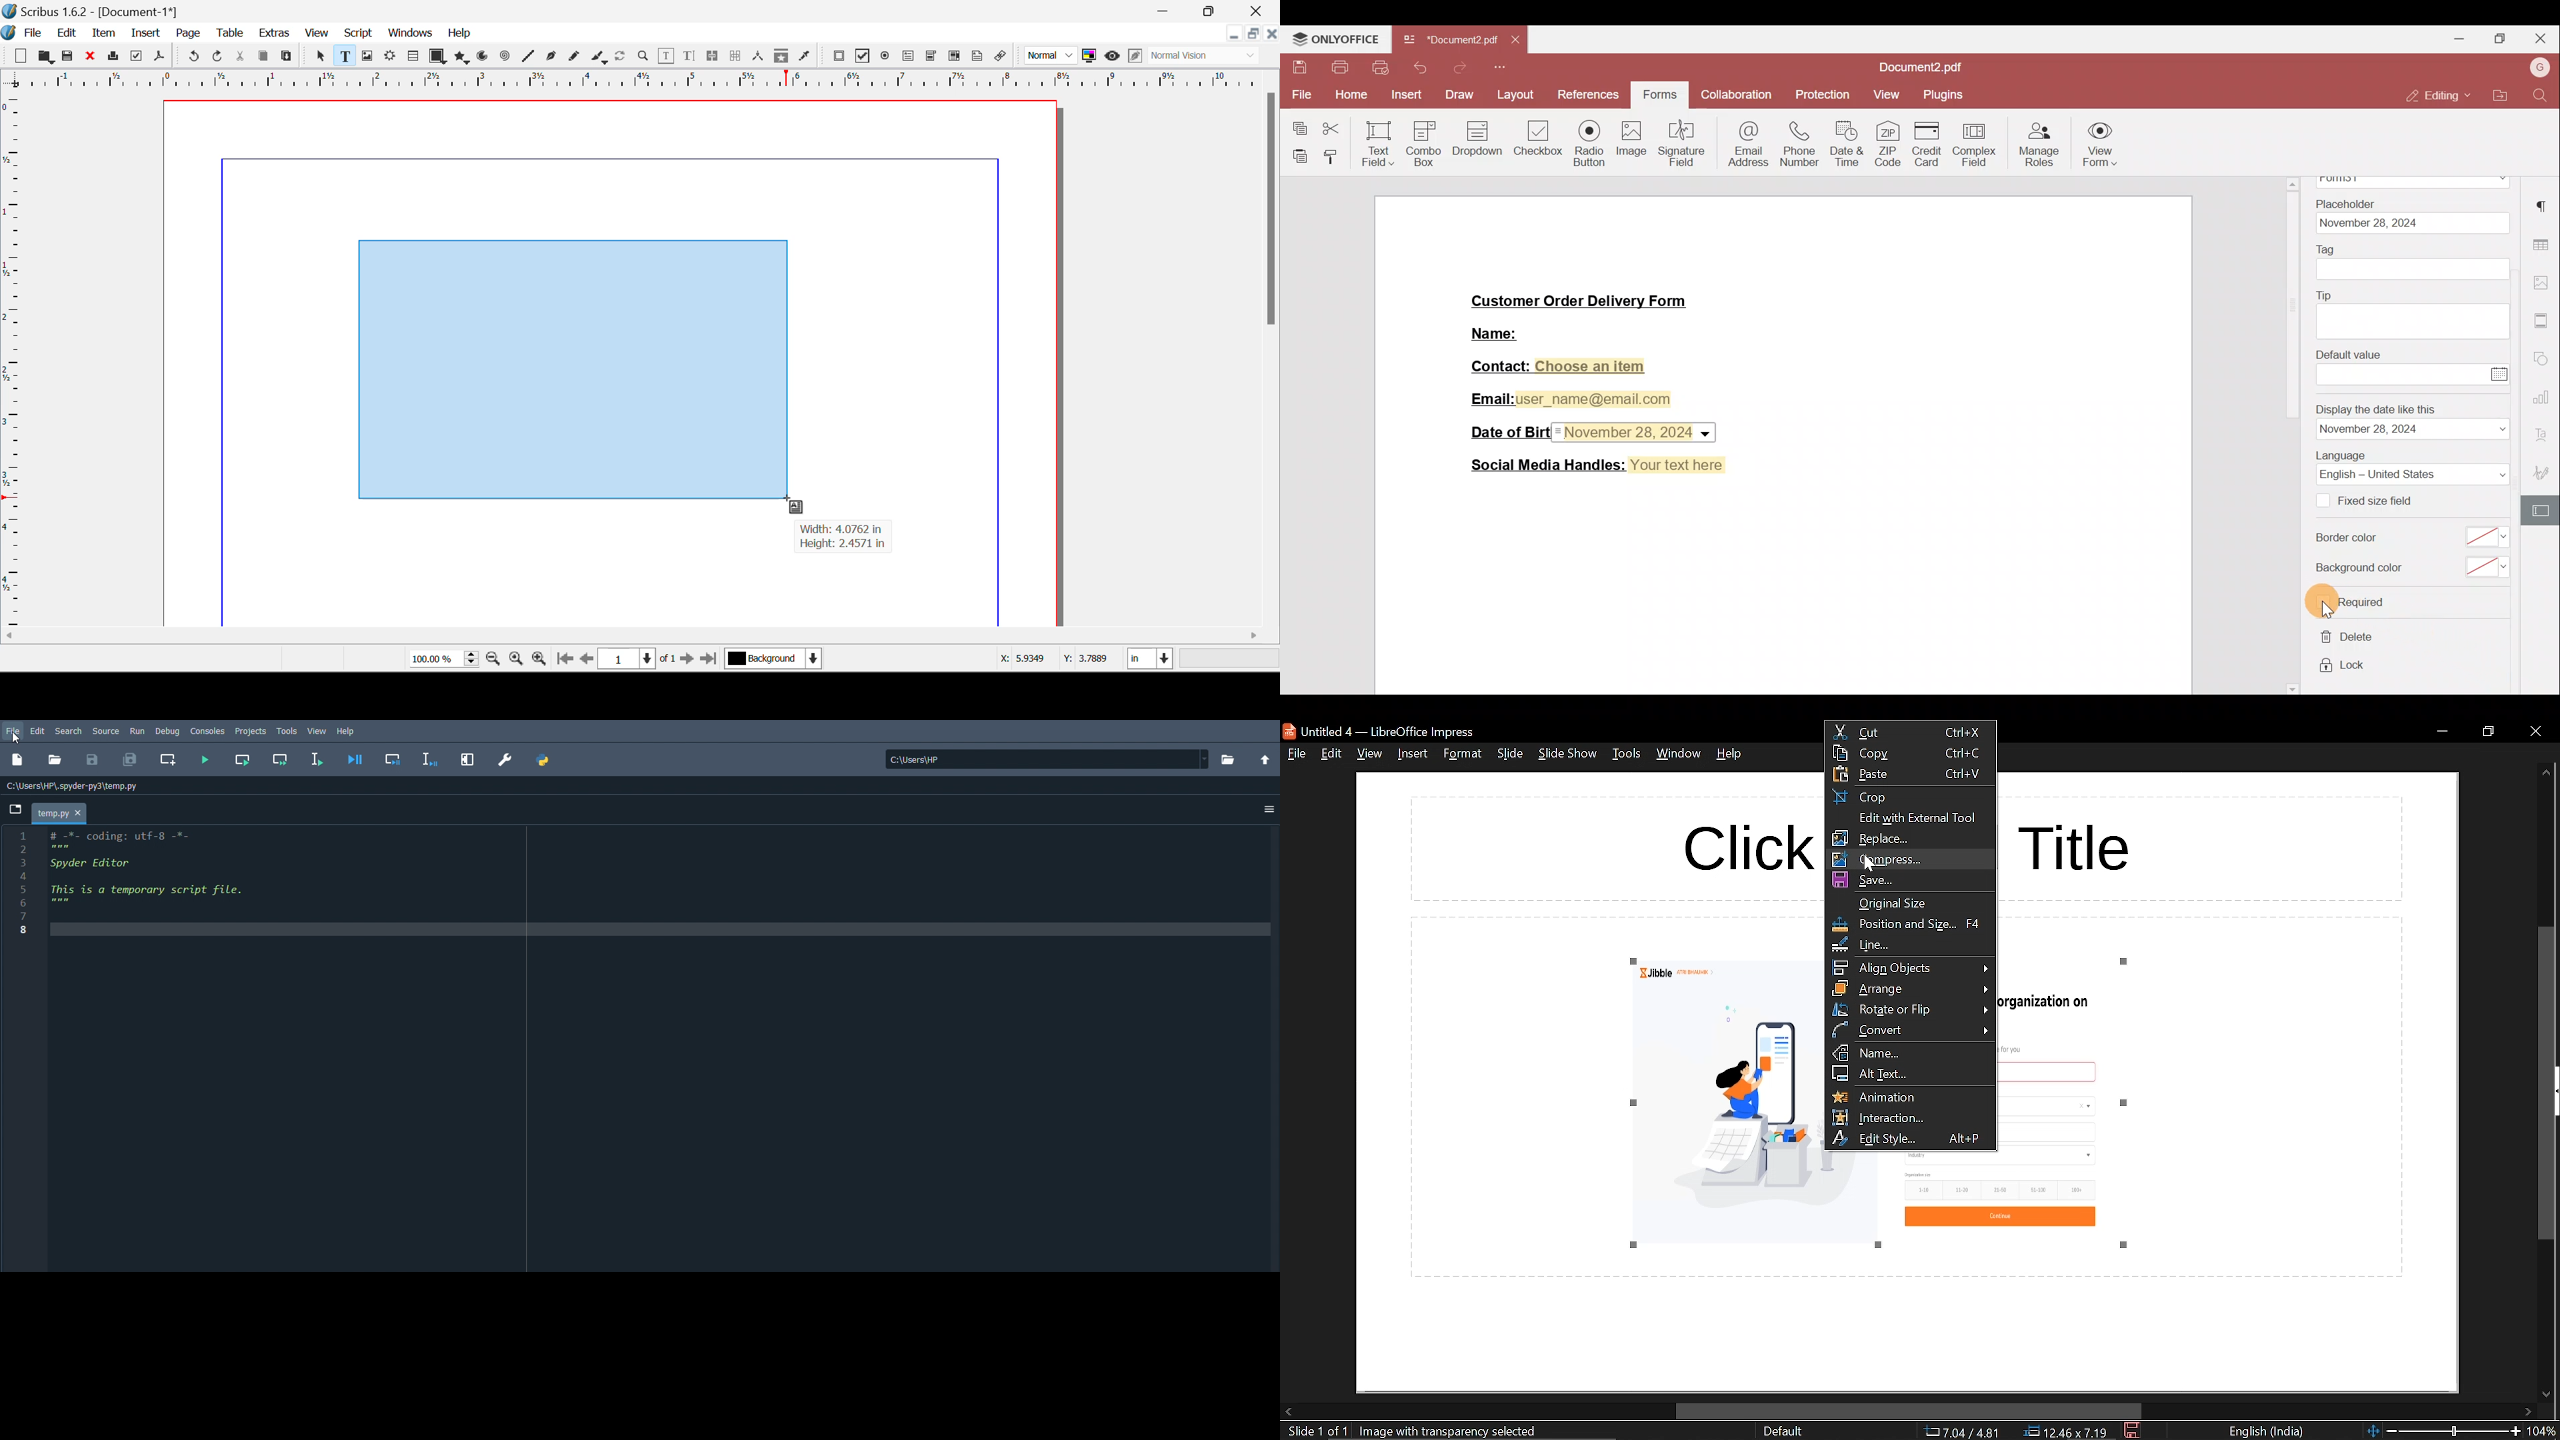  I want to click on Edit, so click(39, 730).